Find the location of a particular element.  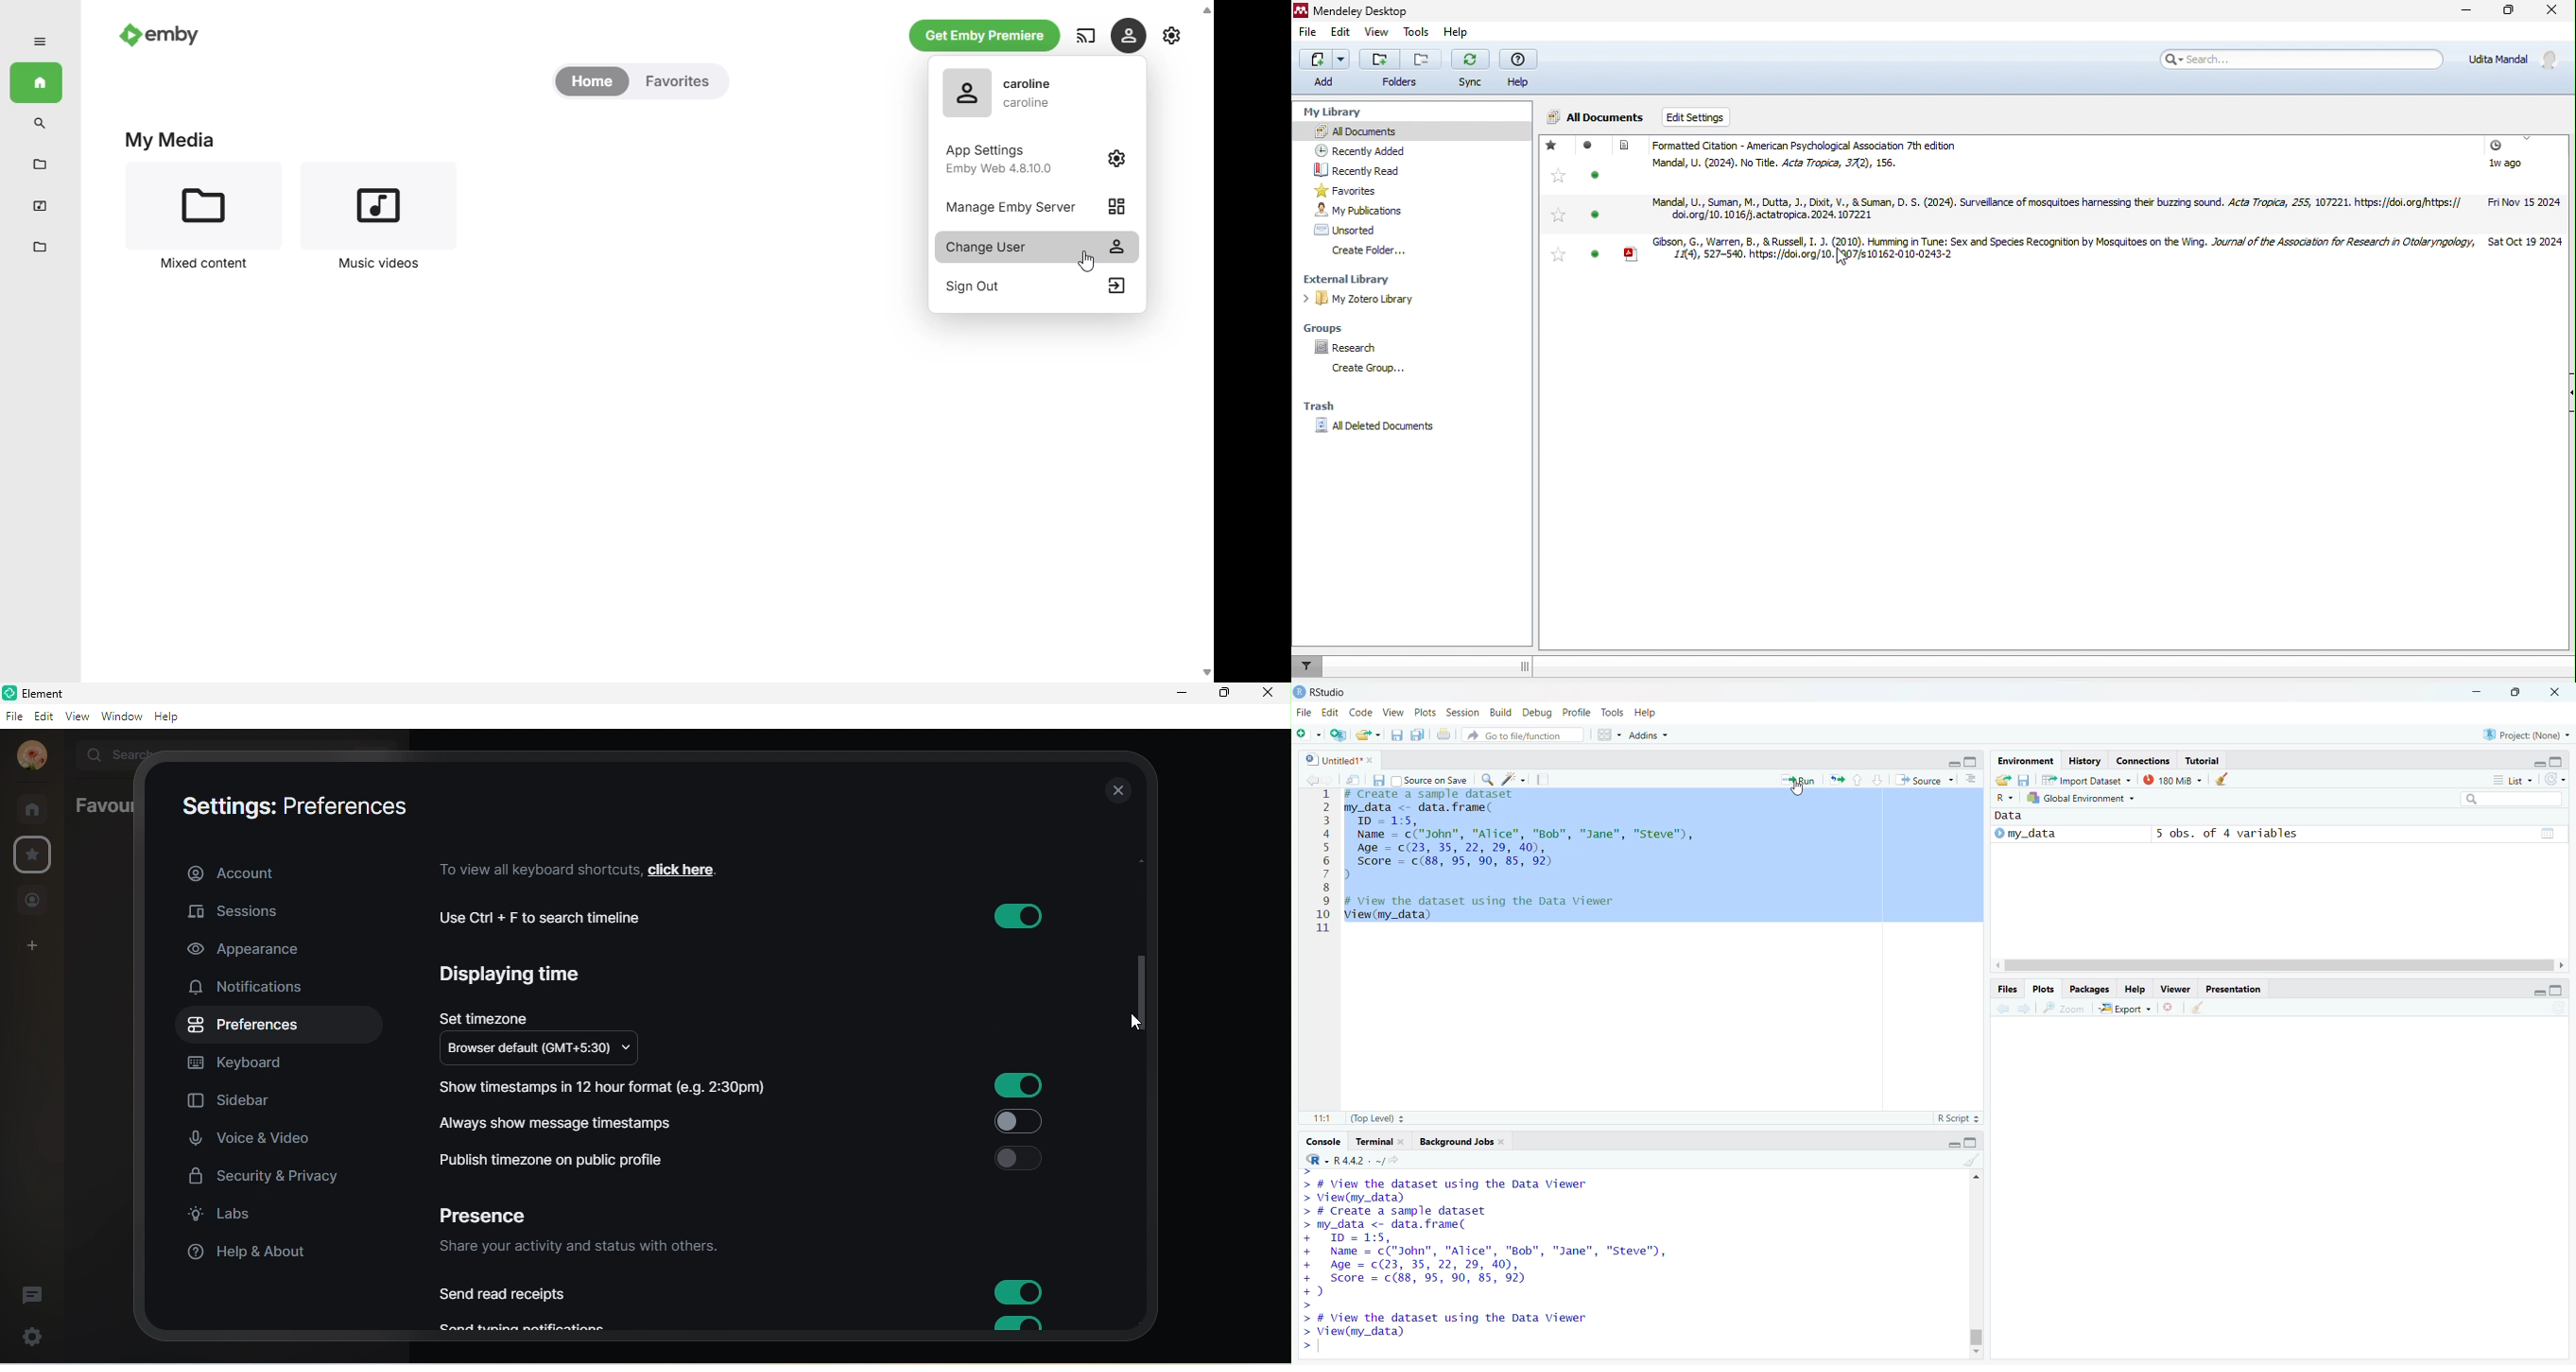

1
2
3
4
5
6
7
8
9
10
11 is located at coordinates (1327, 863).